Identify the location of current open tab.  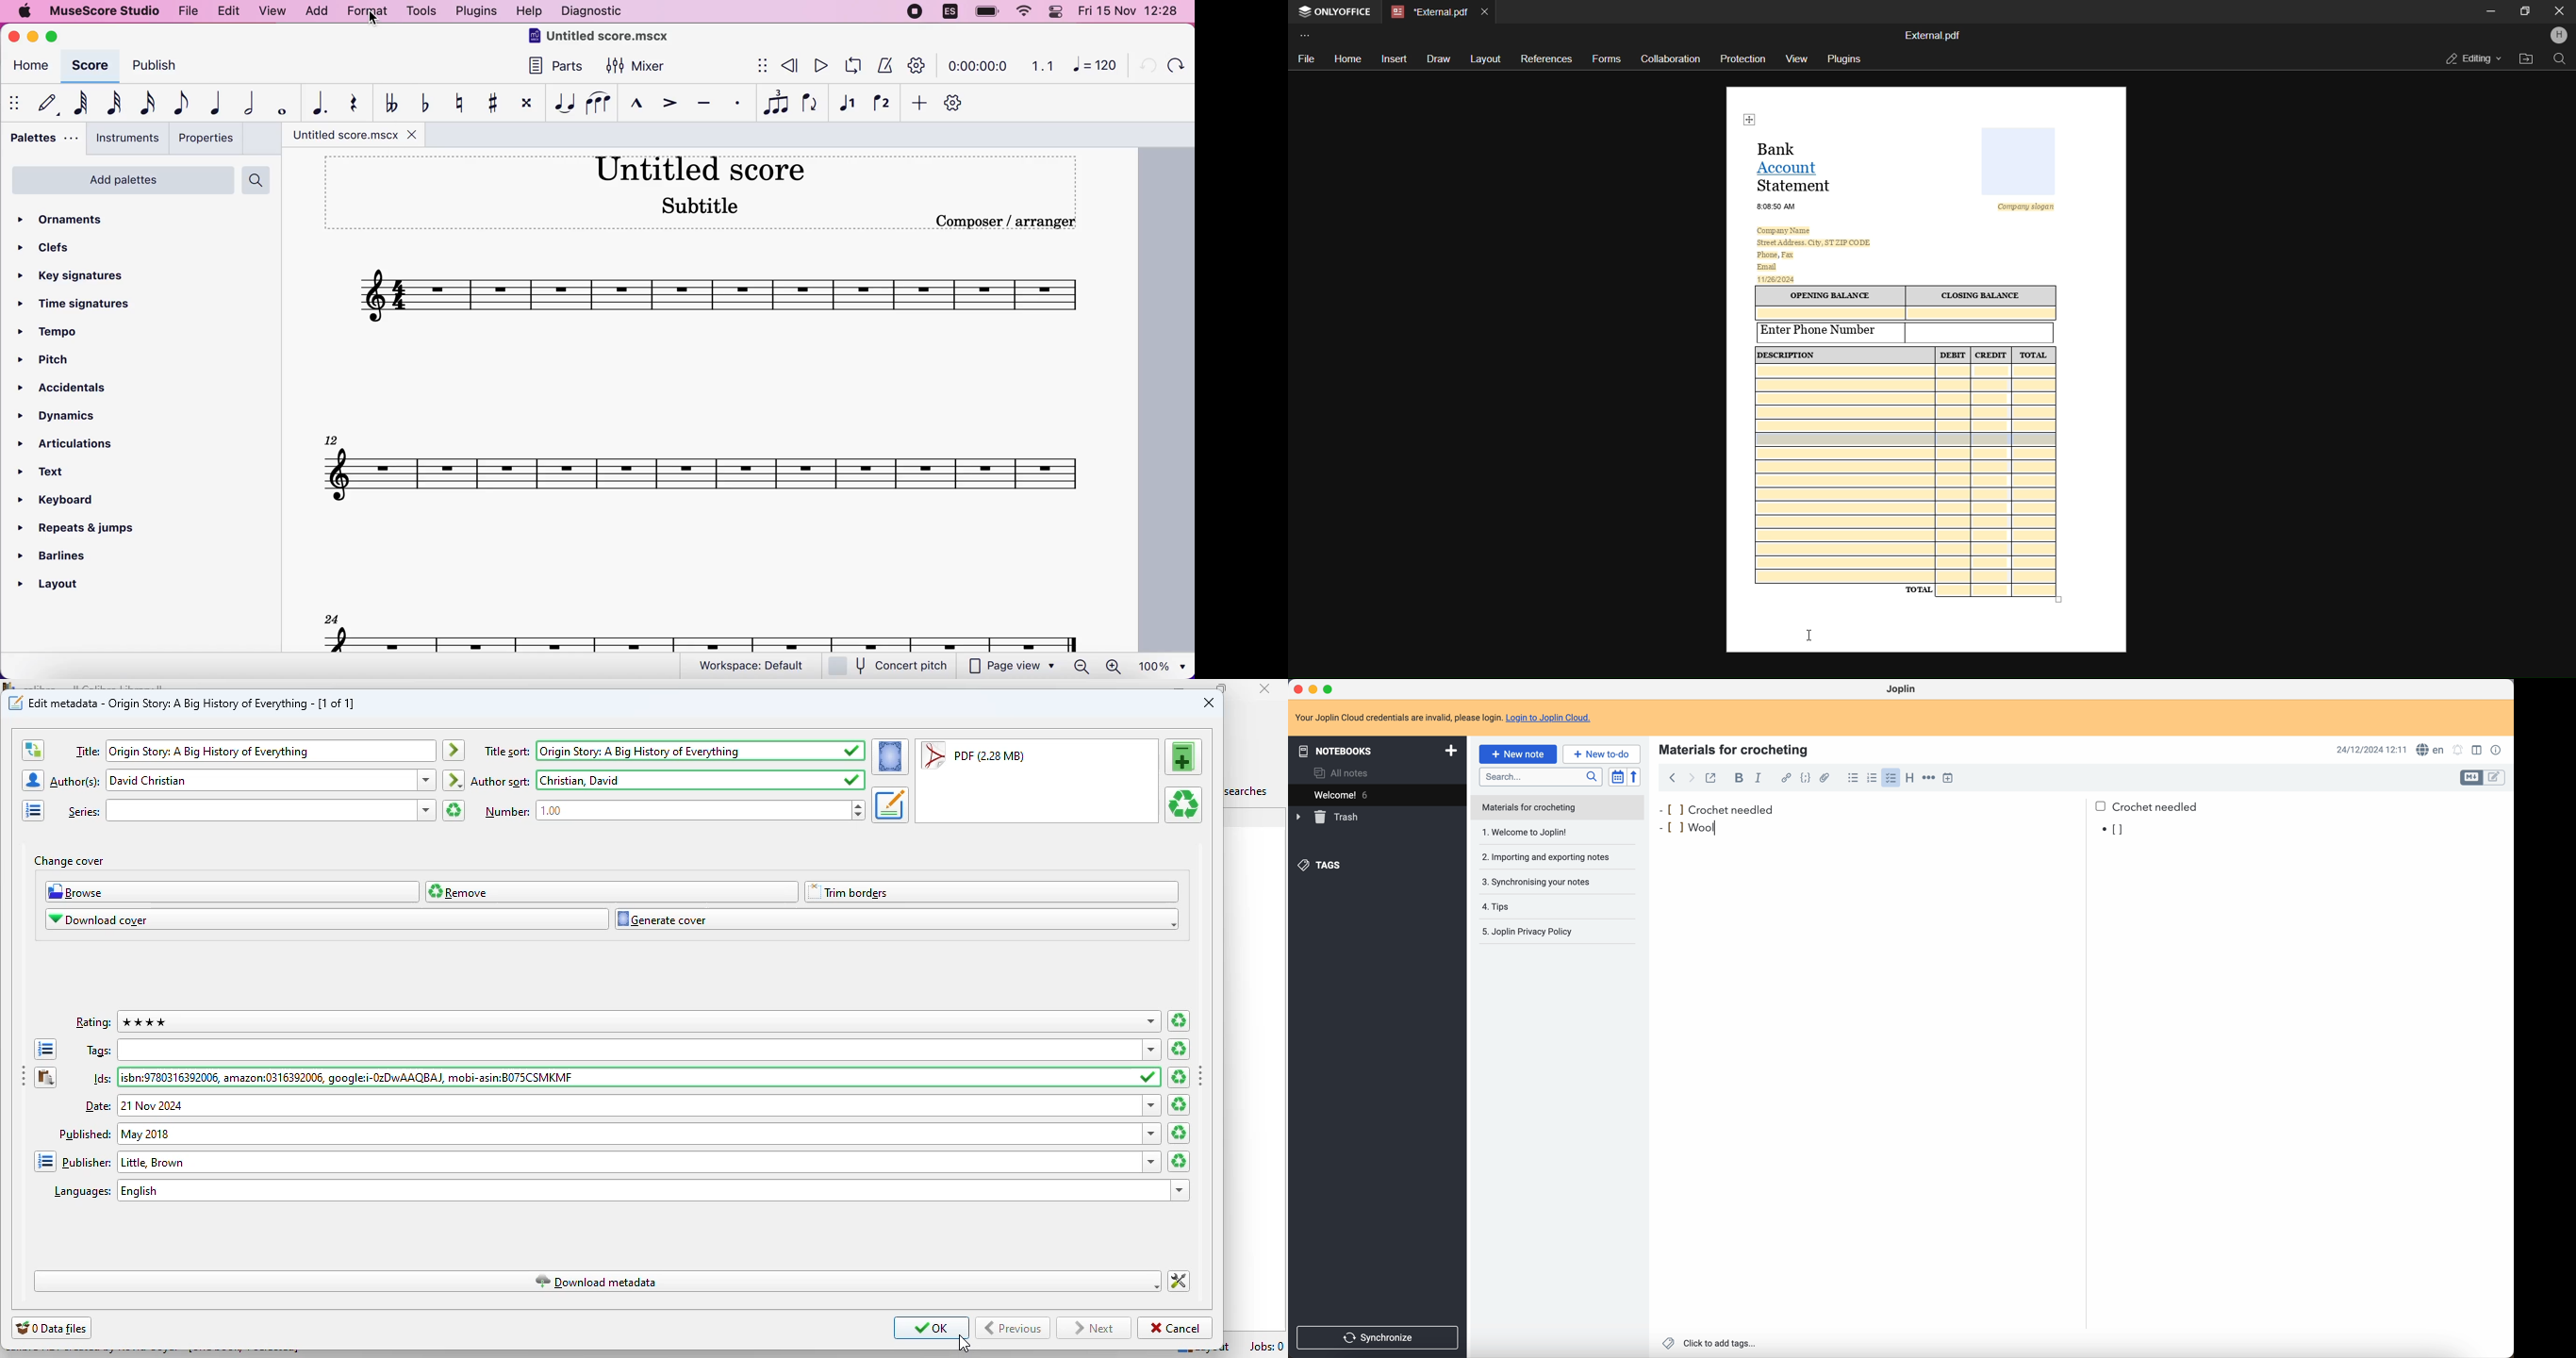
(1428, 11).